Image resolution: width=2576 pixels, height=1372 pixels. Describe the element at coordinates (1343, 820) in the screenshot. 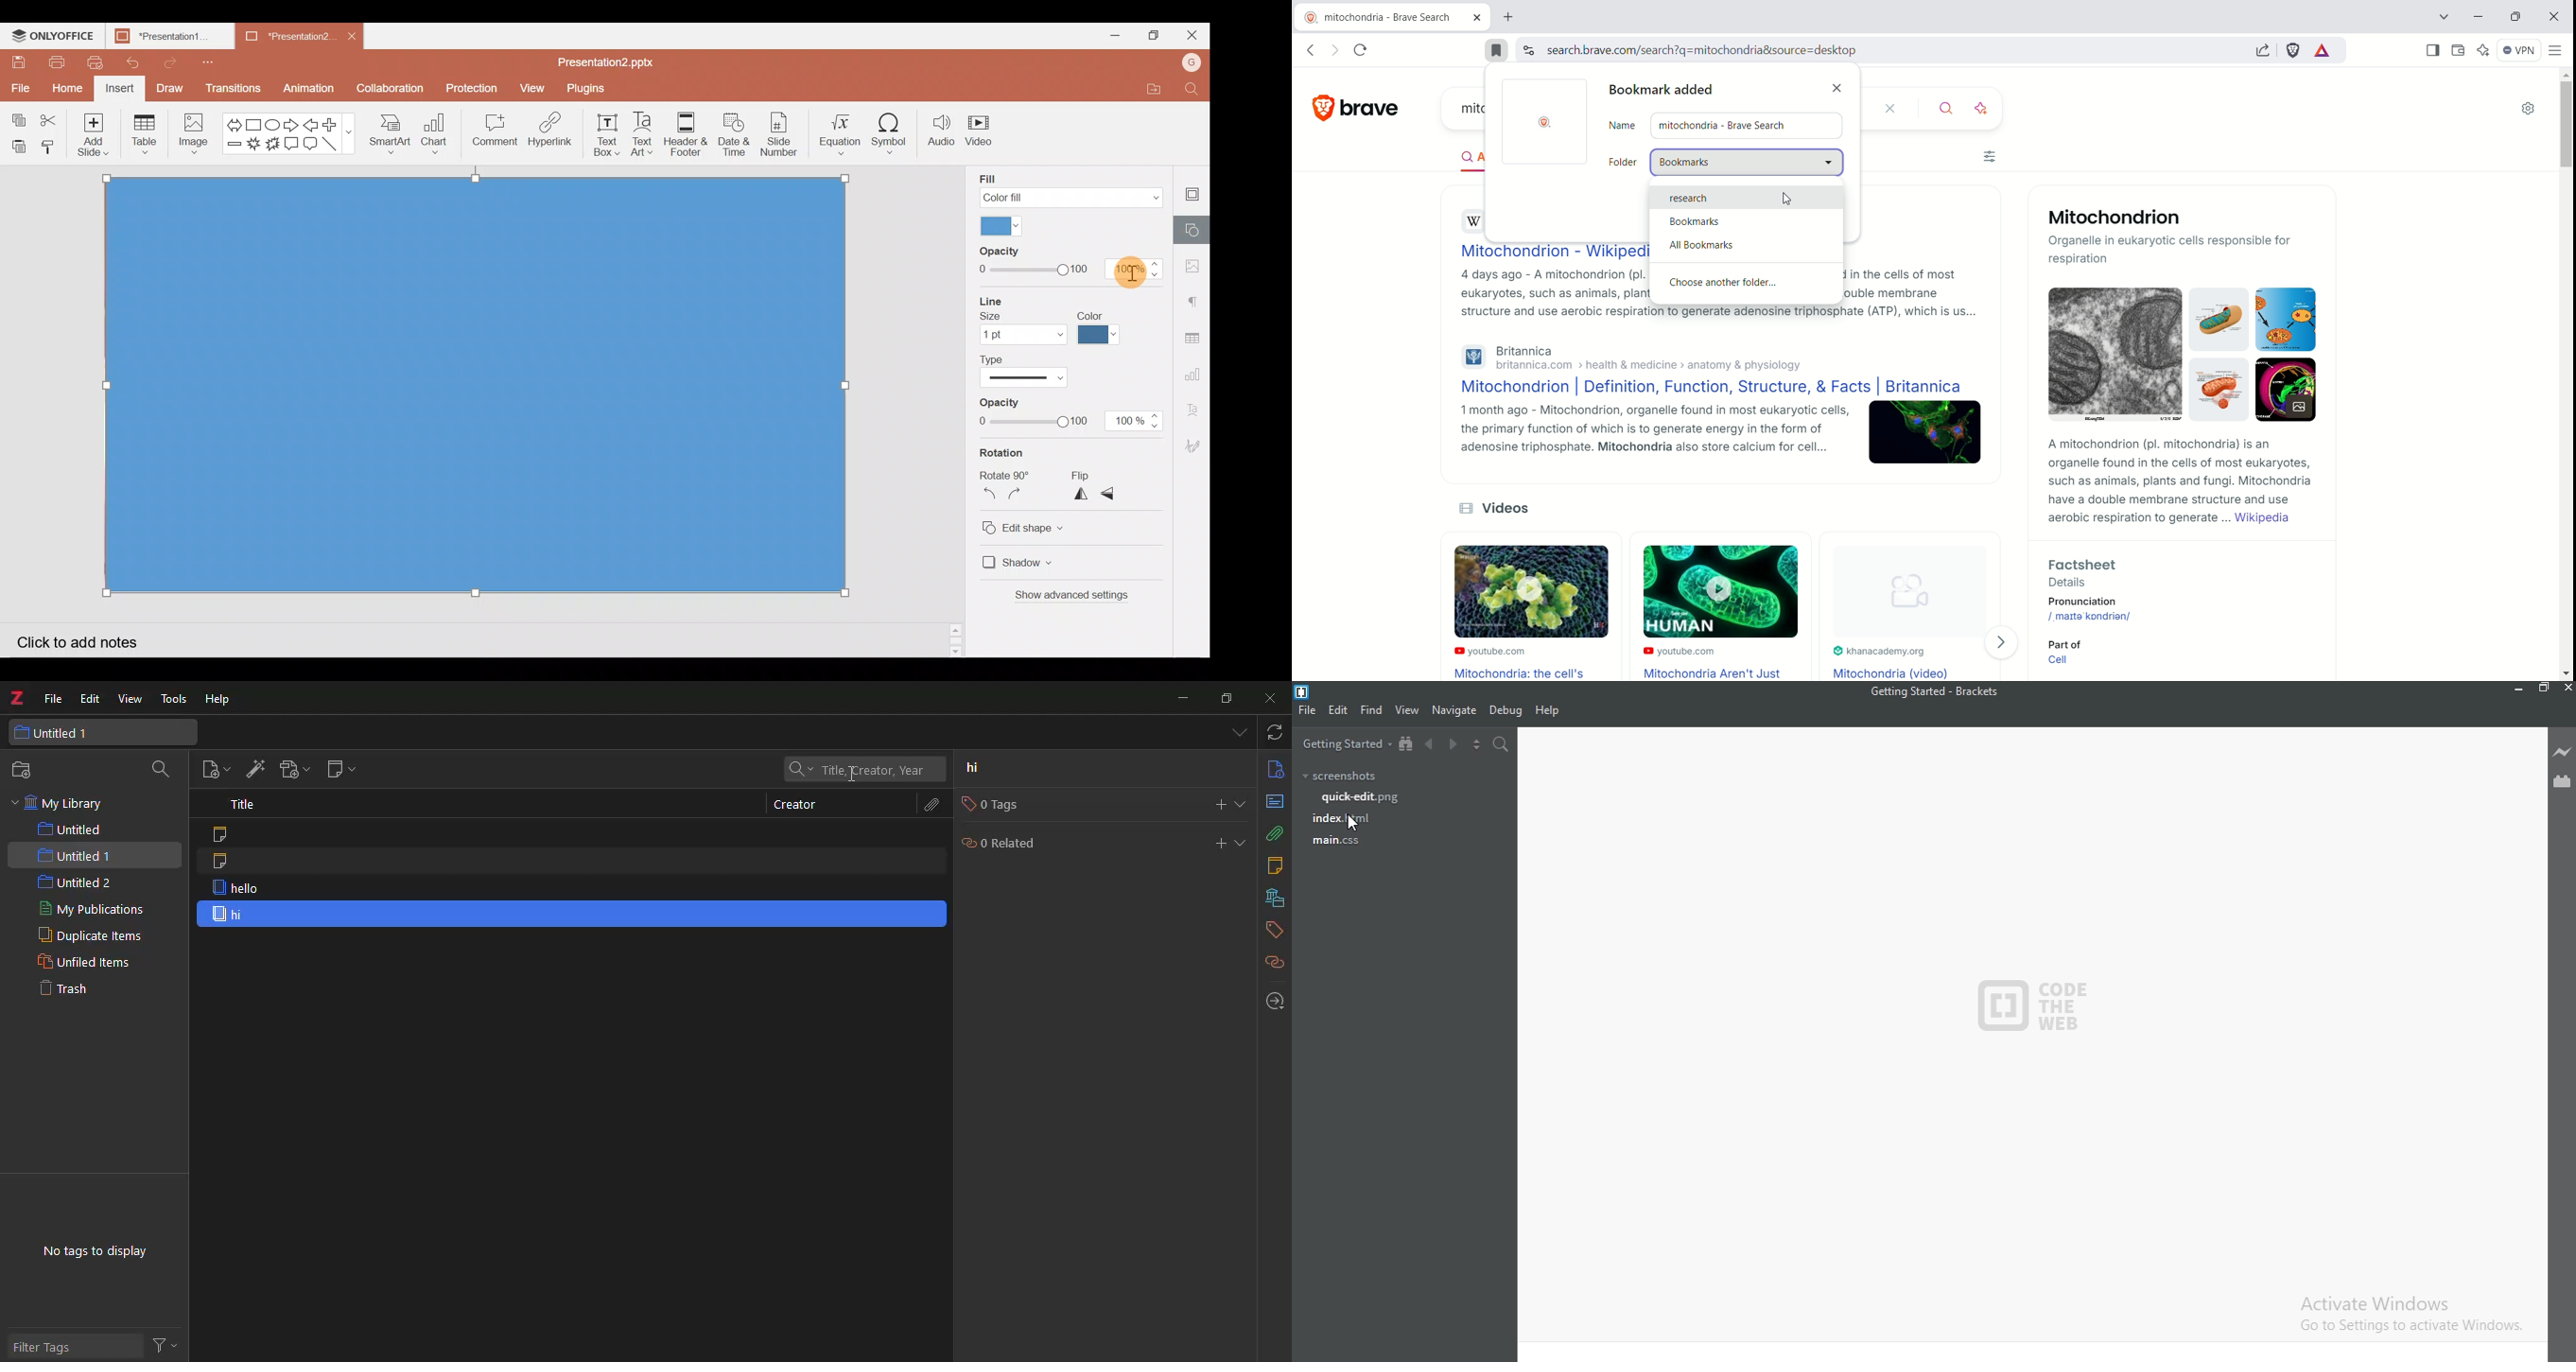

I see `index.html` at that location.